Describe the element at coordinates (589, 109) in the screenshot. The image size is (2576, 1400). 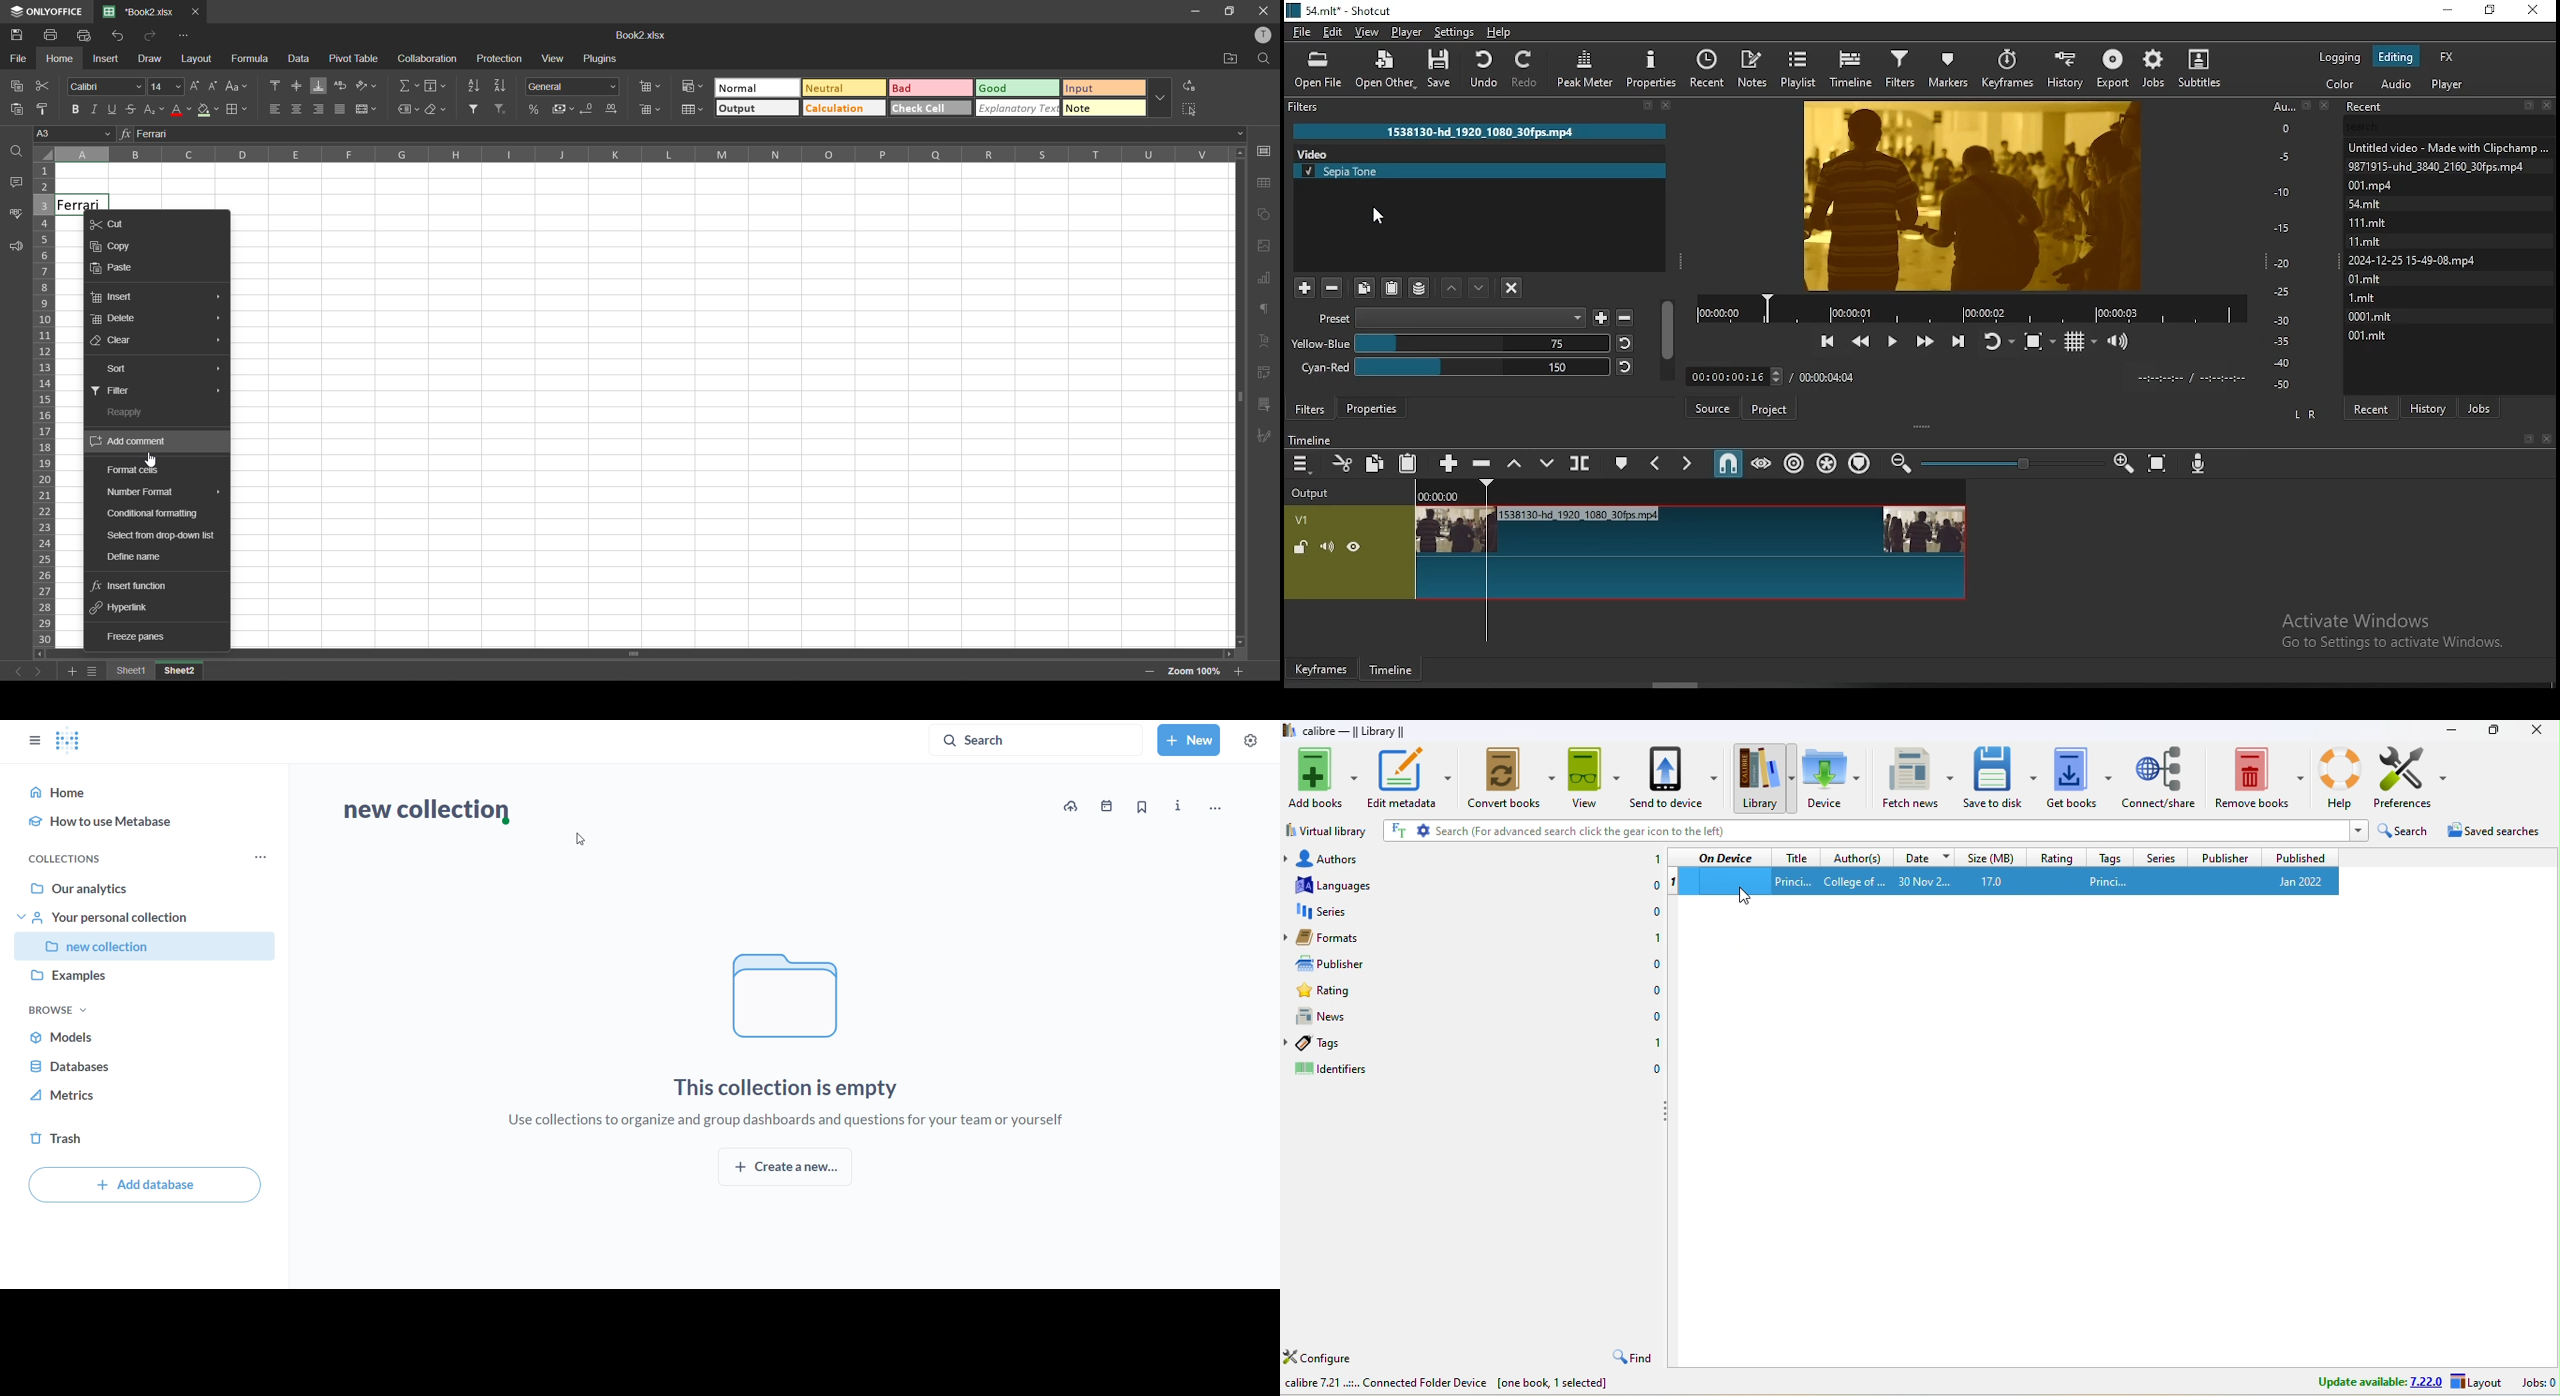
I see `decrease decimal` at that location.